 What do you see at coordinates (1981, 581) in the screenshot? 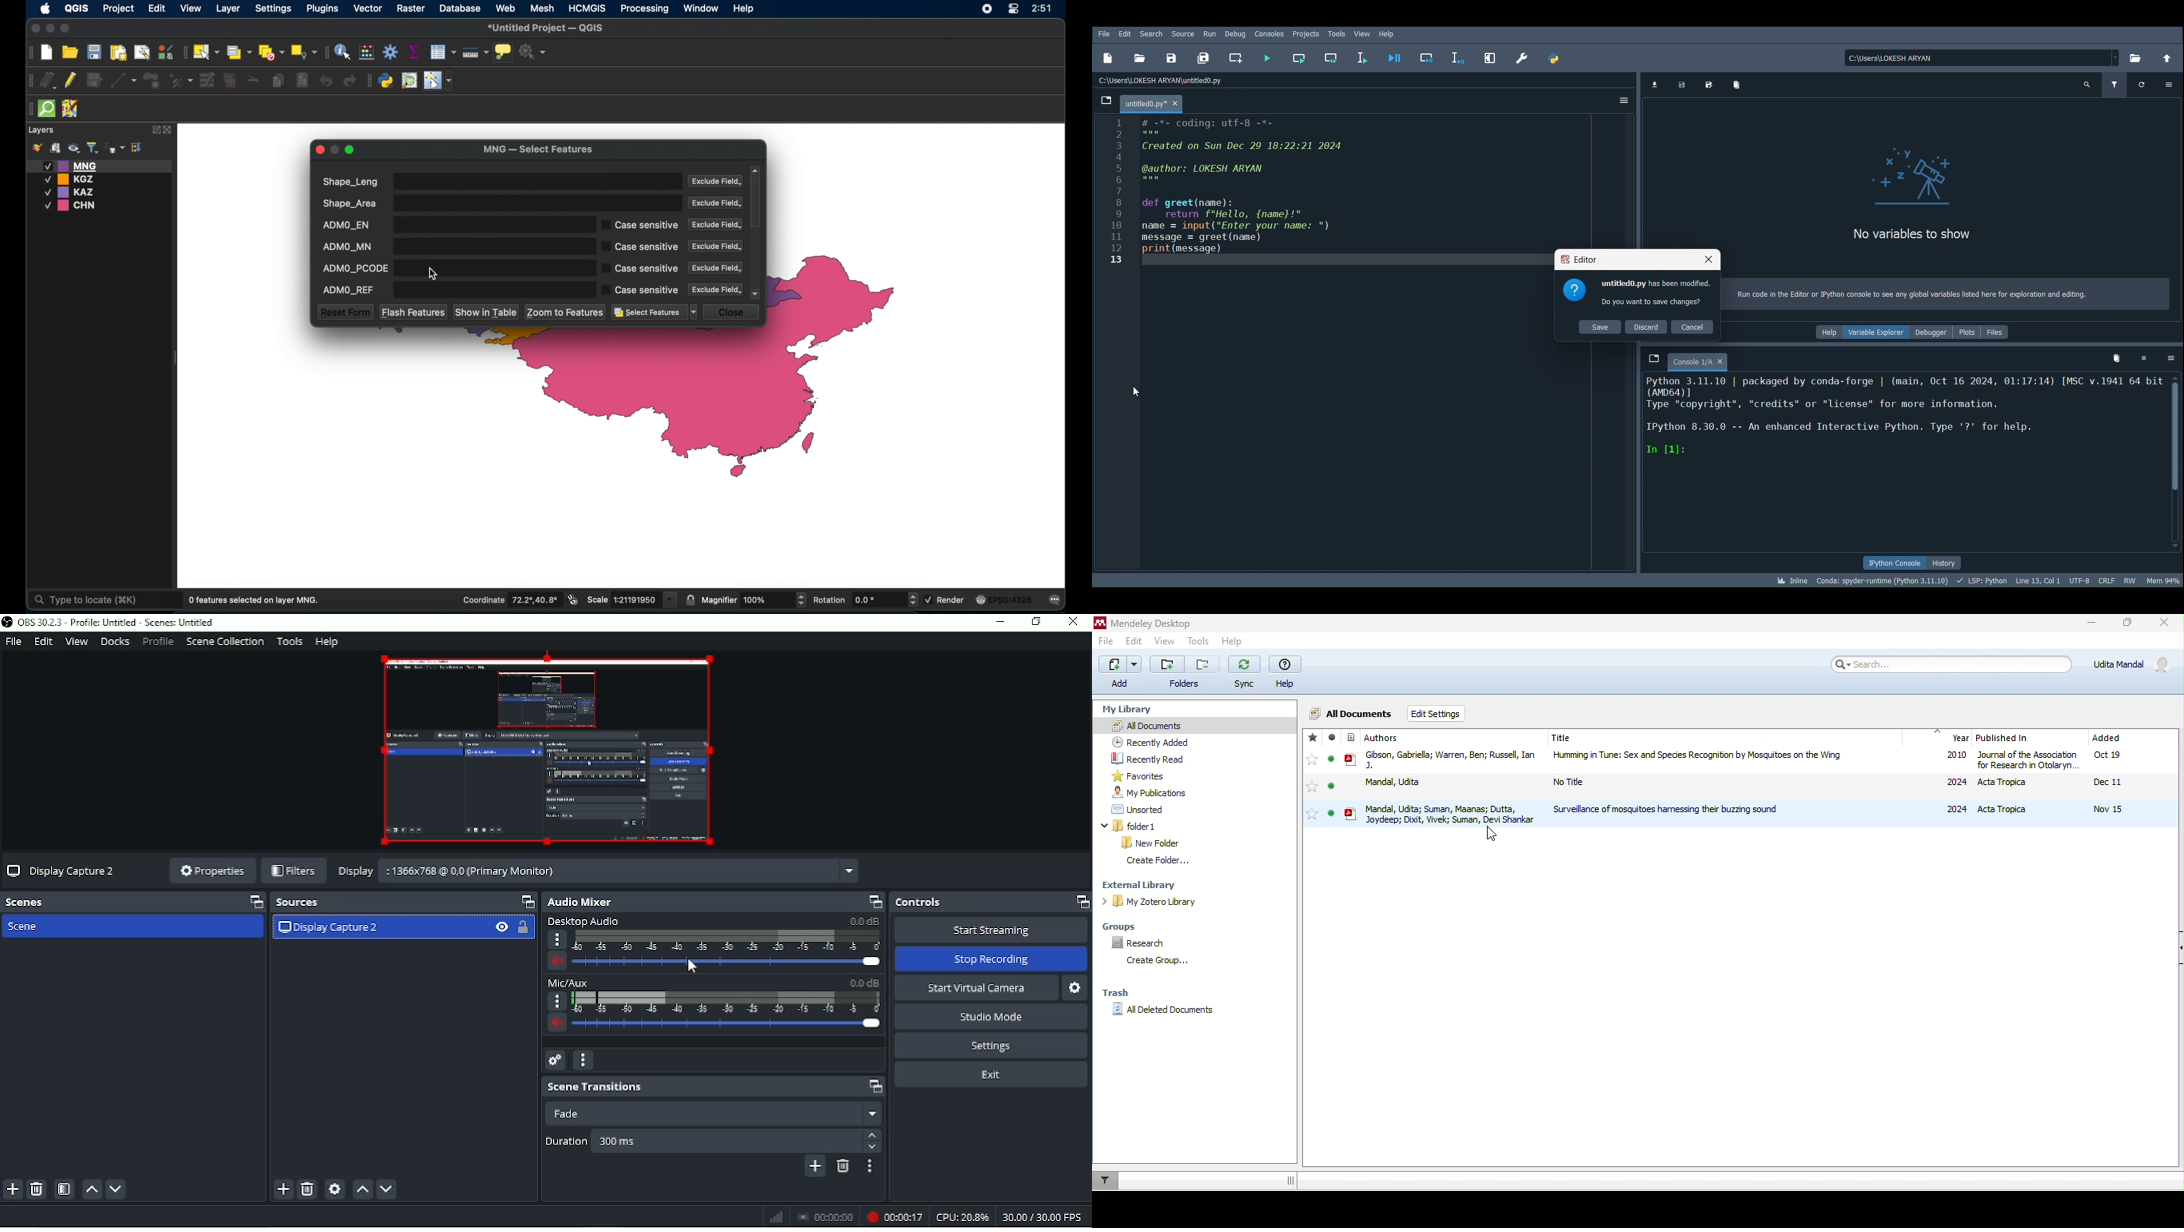
I see `Completions, linting, code folding and symbols status` at bounding box center [1981, 581].